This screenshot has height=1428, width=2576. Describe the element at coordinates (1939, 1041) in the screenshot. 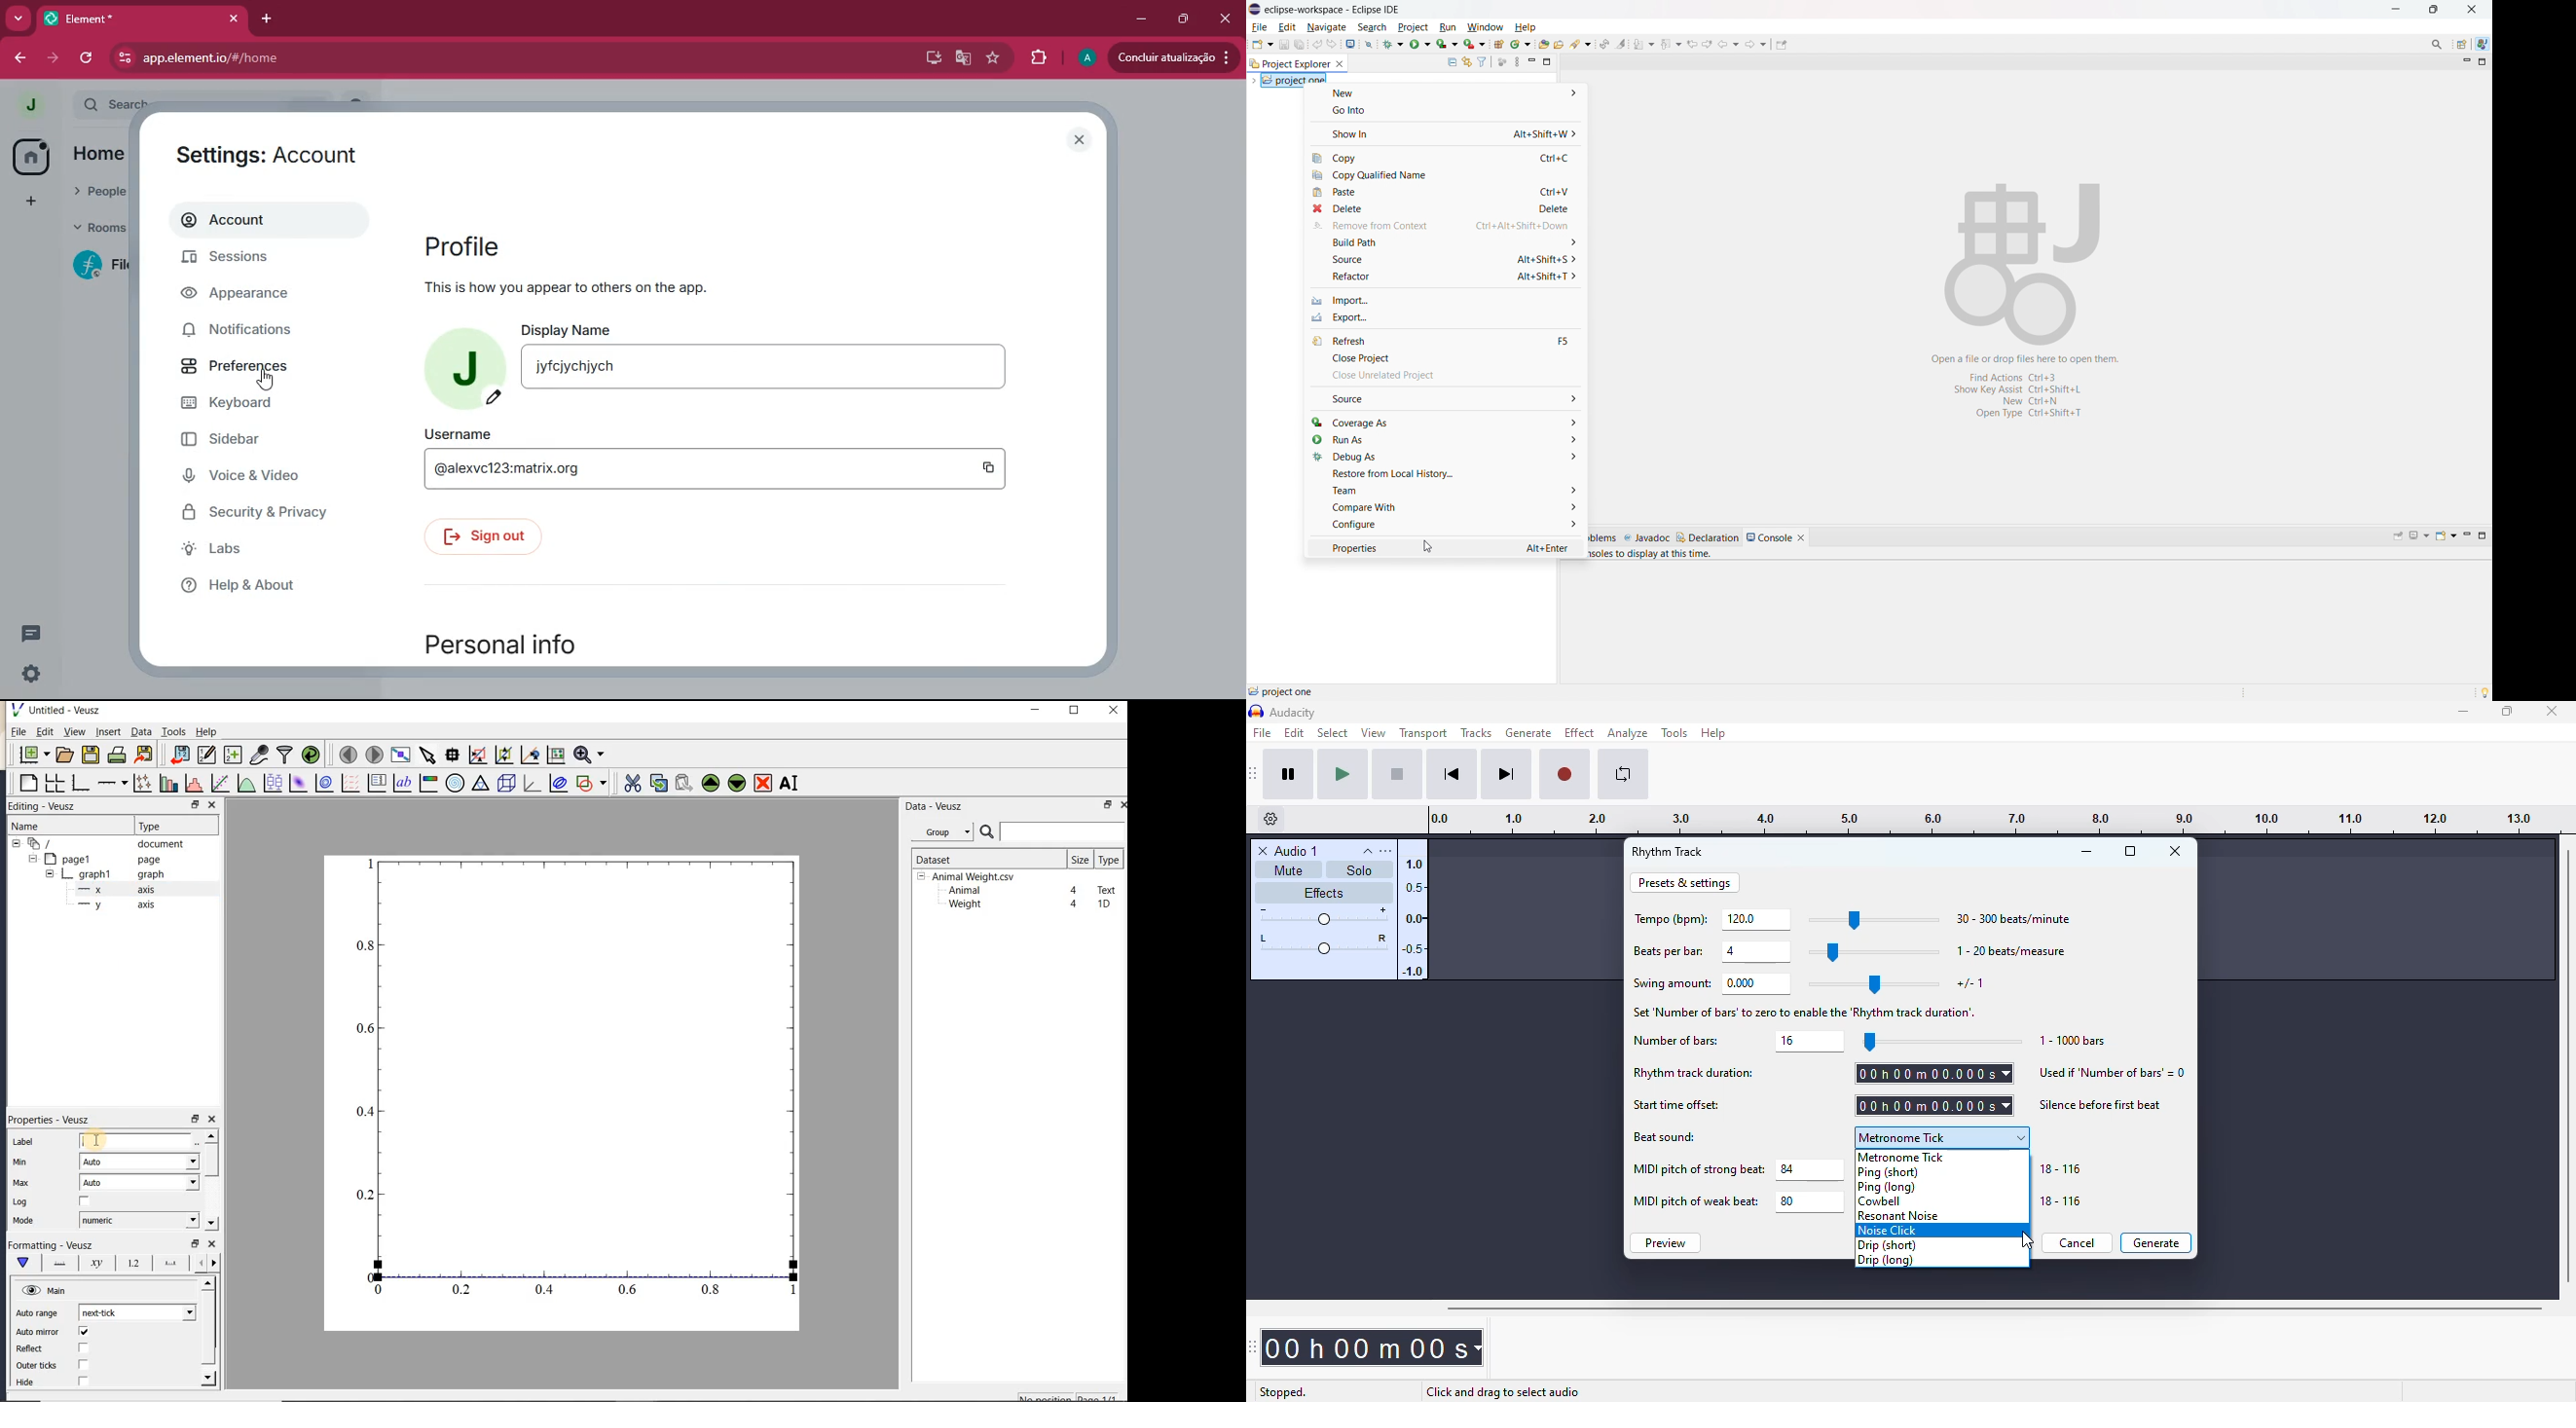

I see `slider` at that location.